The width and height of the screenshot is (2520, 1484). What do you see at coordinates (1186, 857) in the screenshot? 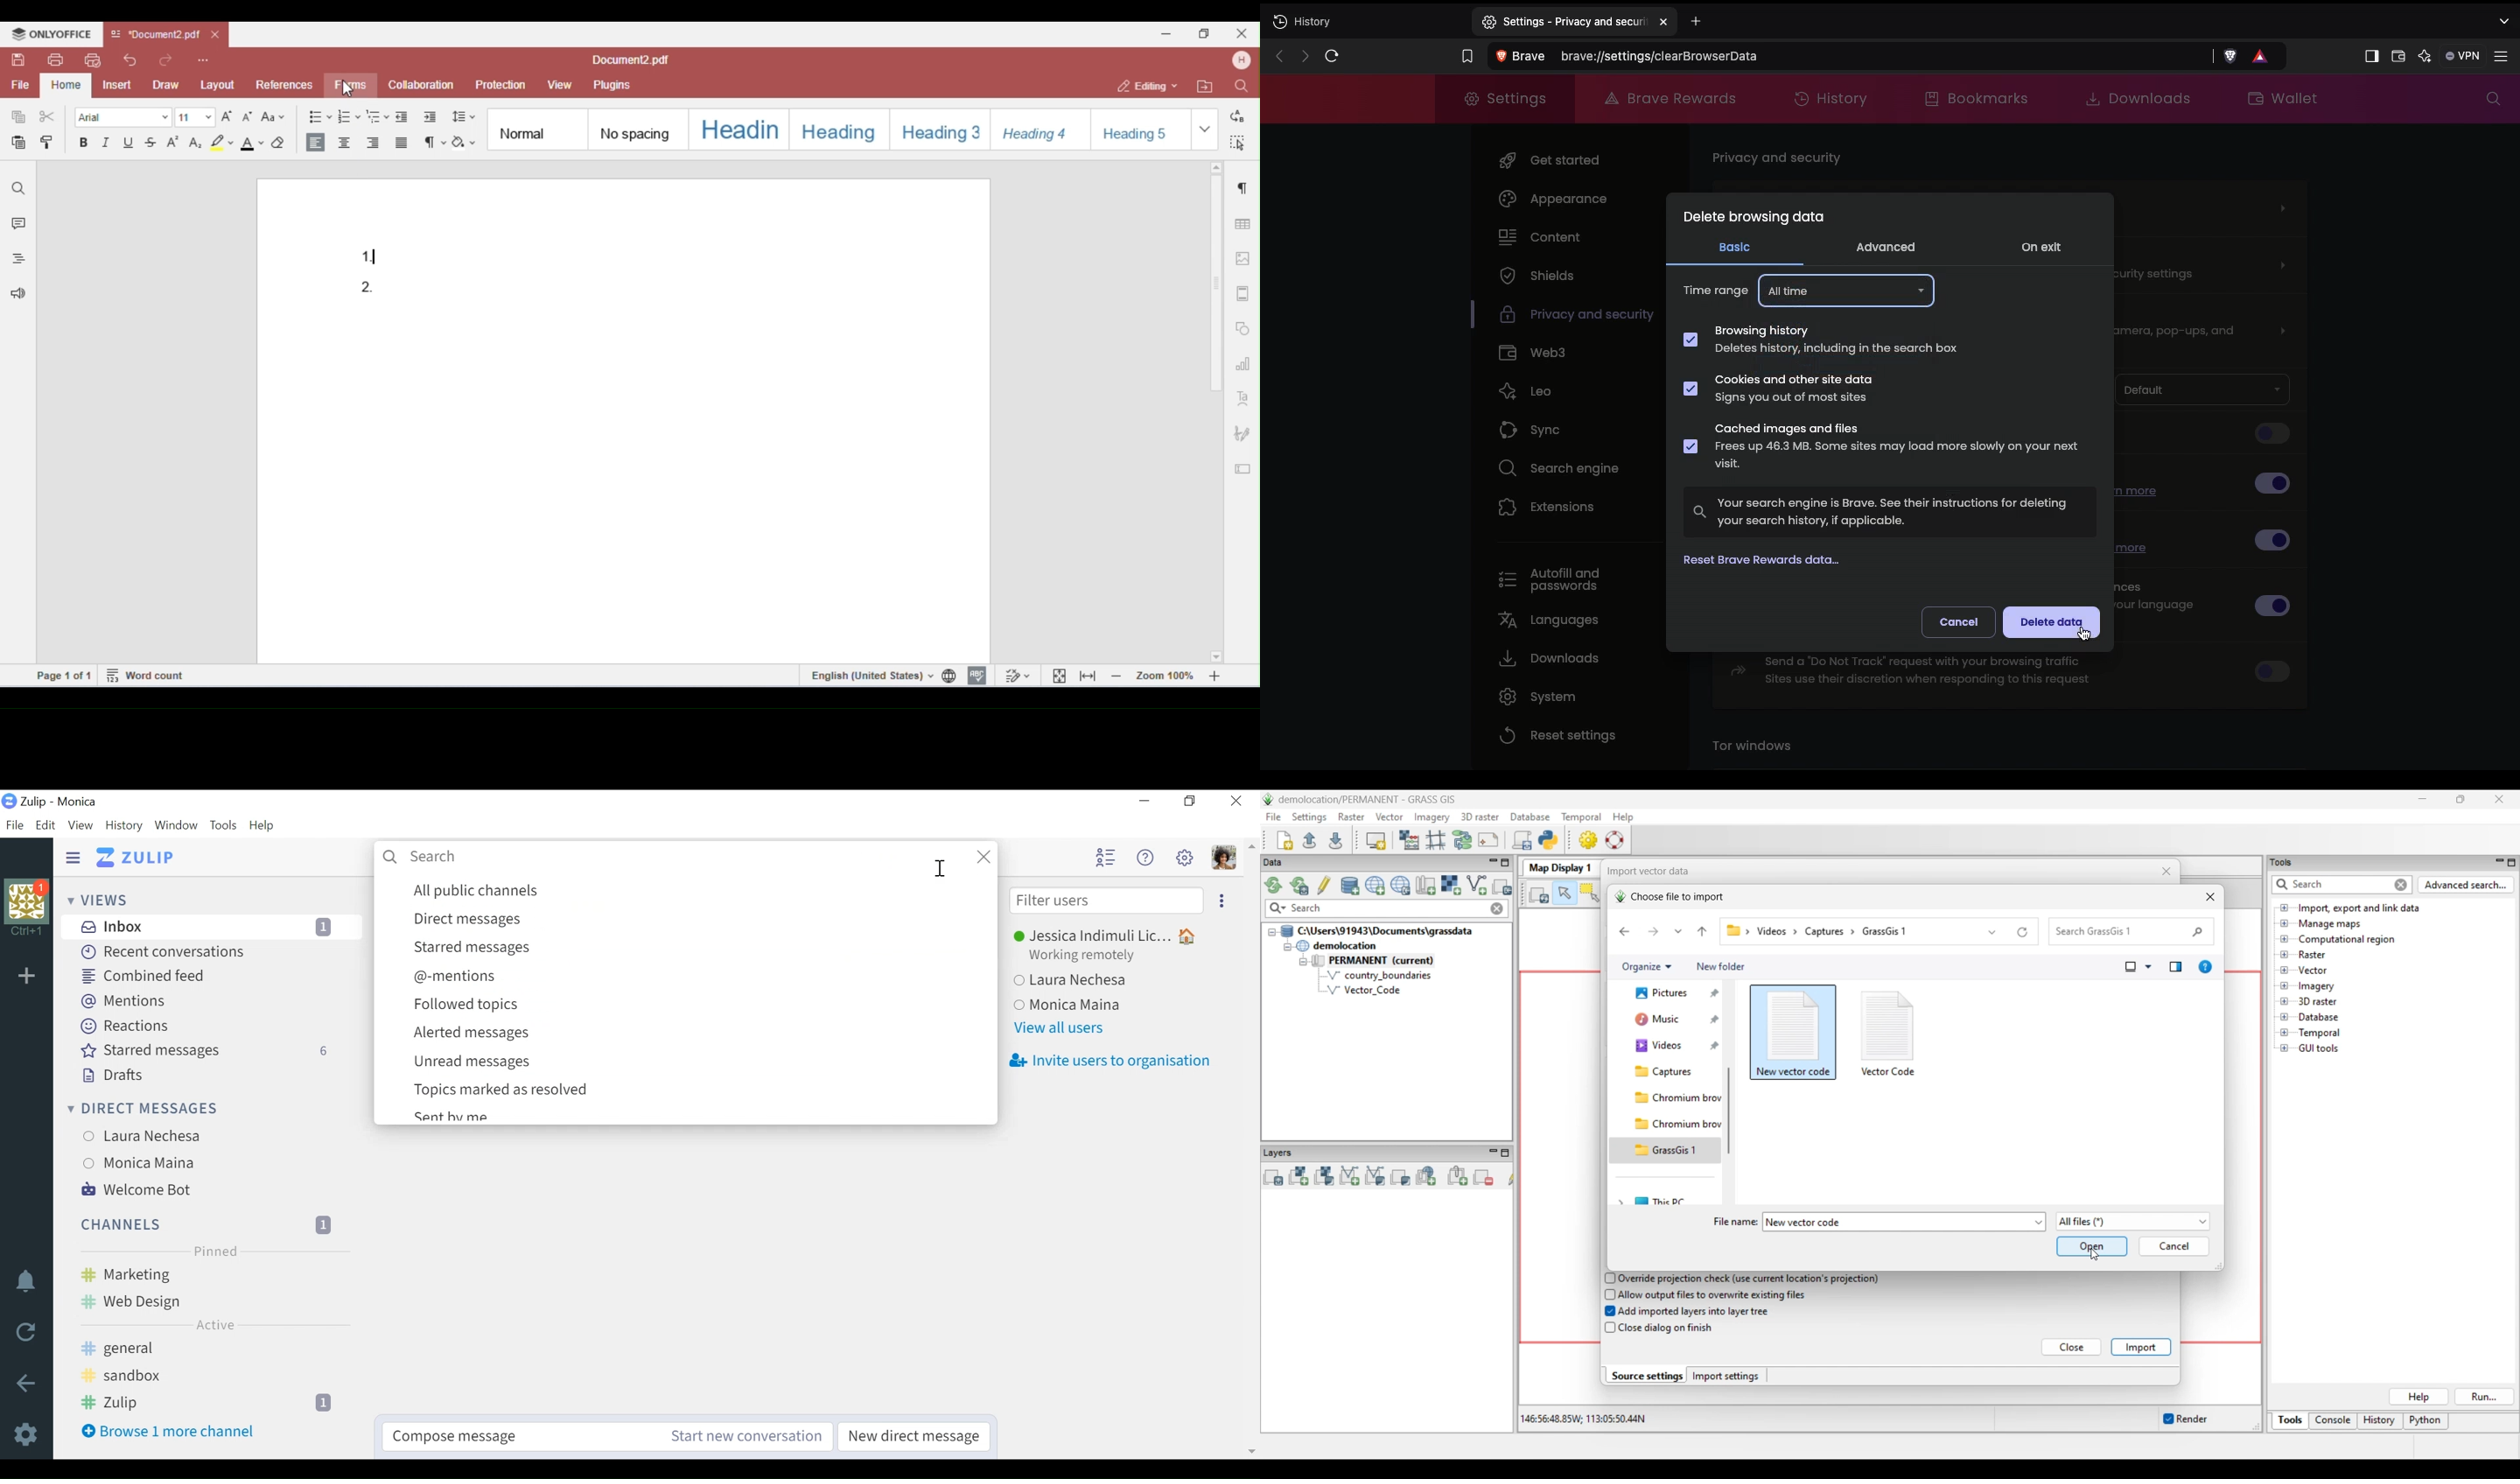
I see `Settings menu` at bounding box center [1186, 857].